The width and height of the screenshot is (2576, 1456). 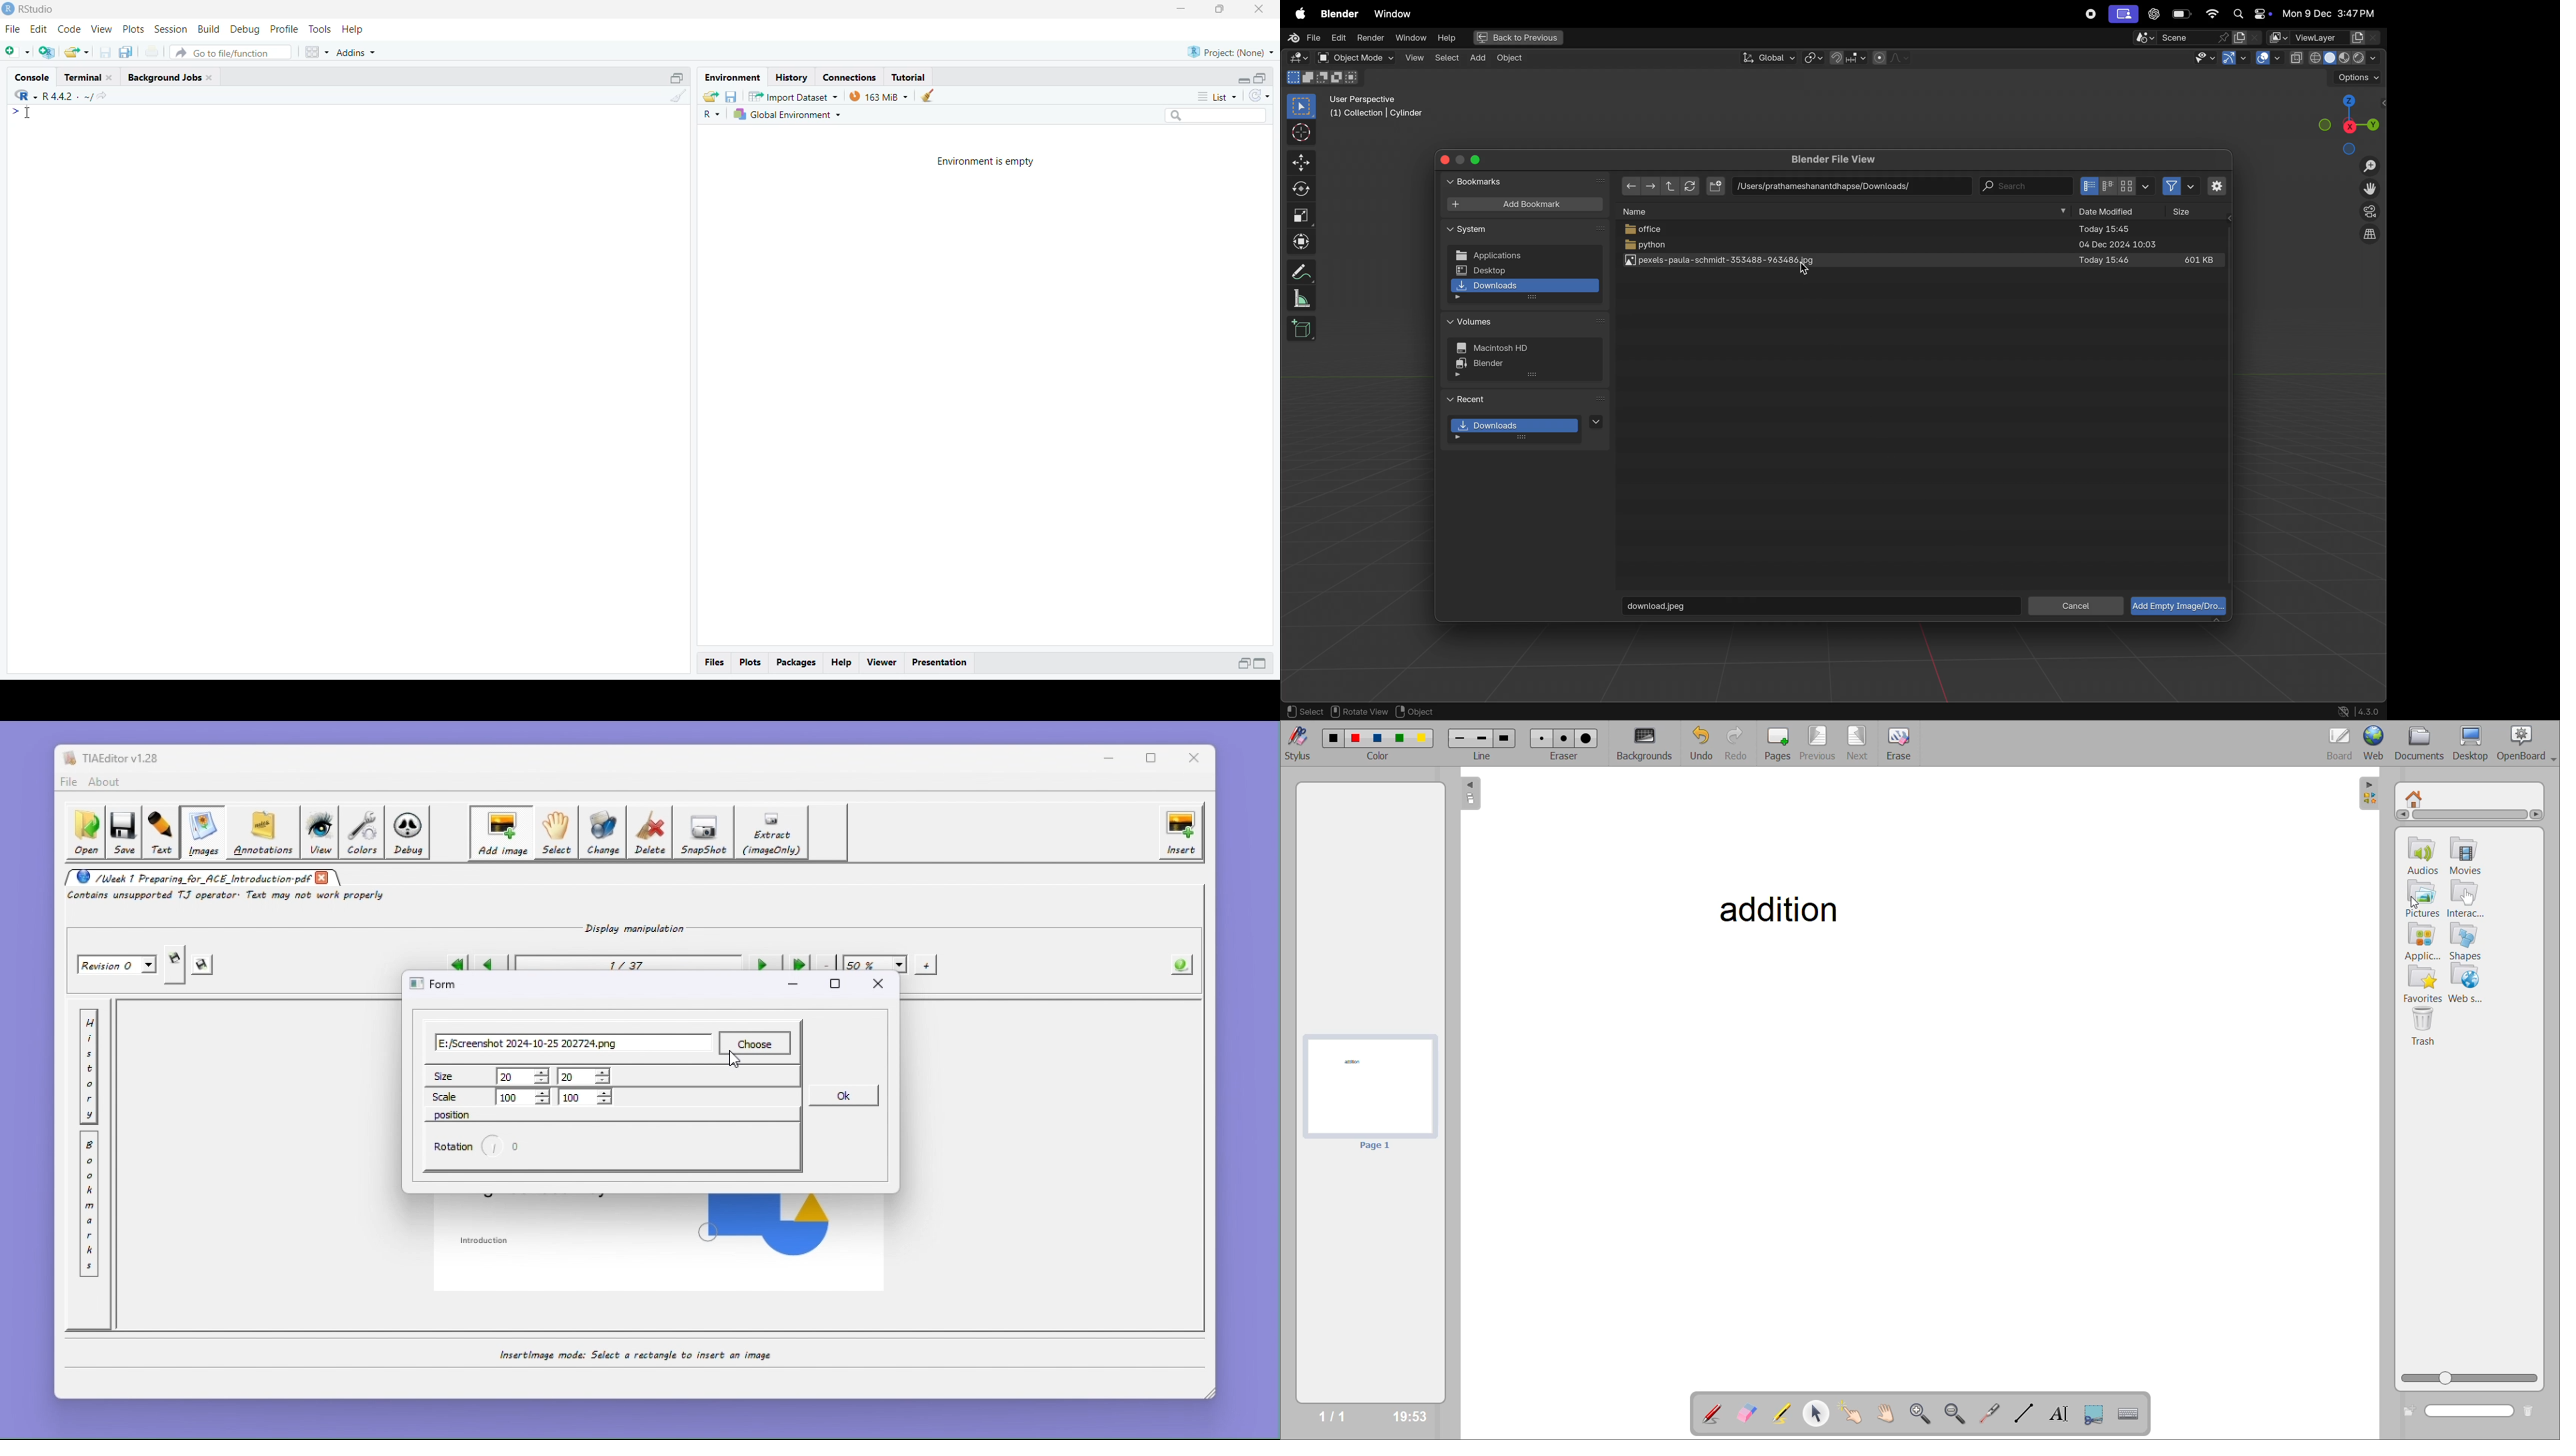 What do you see at coordinates (2181, 37) in the screenshot?
I see `score` at bounding box center [2181, 37].